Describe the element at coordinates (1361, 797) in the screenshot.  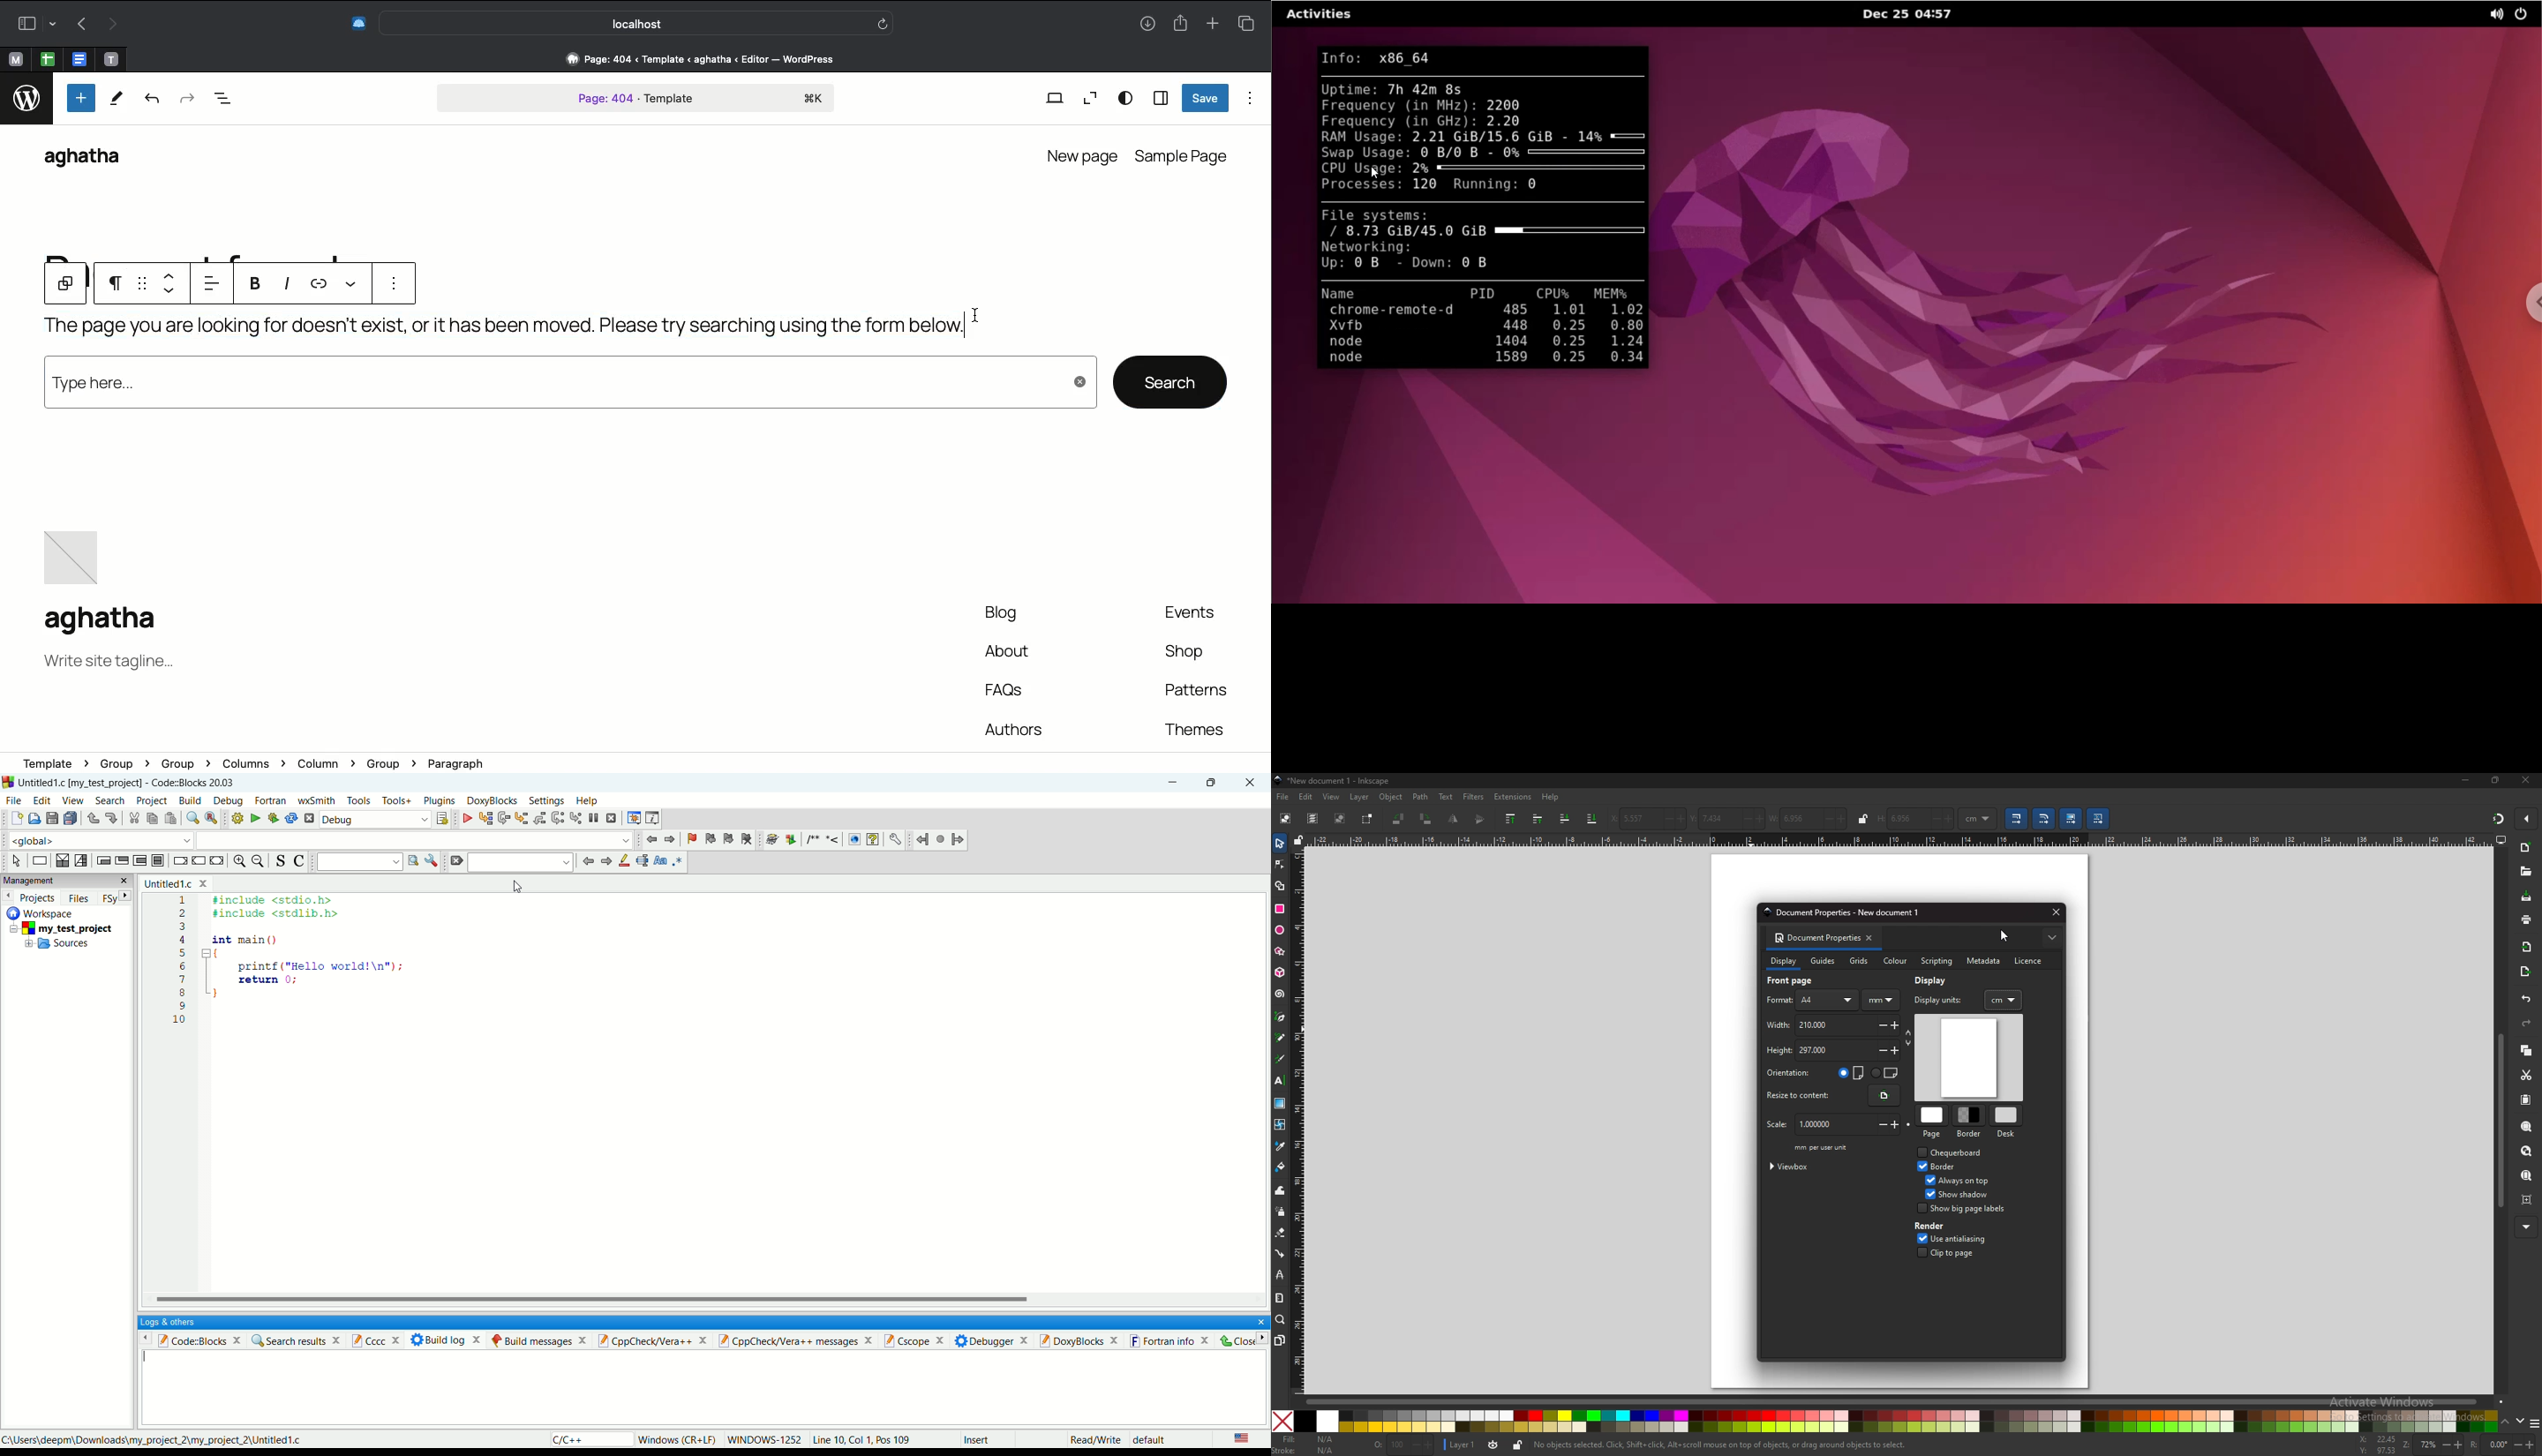
I see `layer` at that location.